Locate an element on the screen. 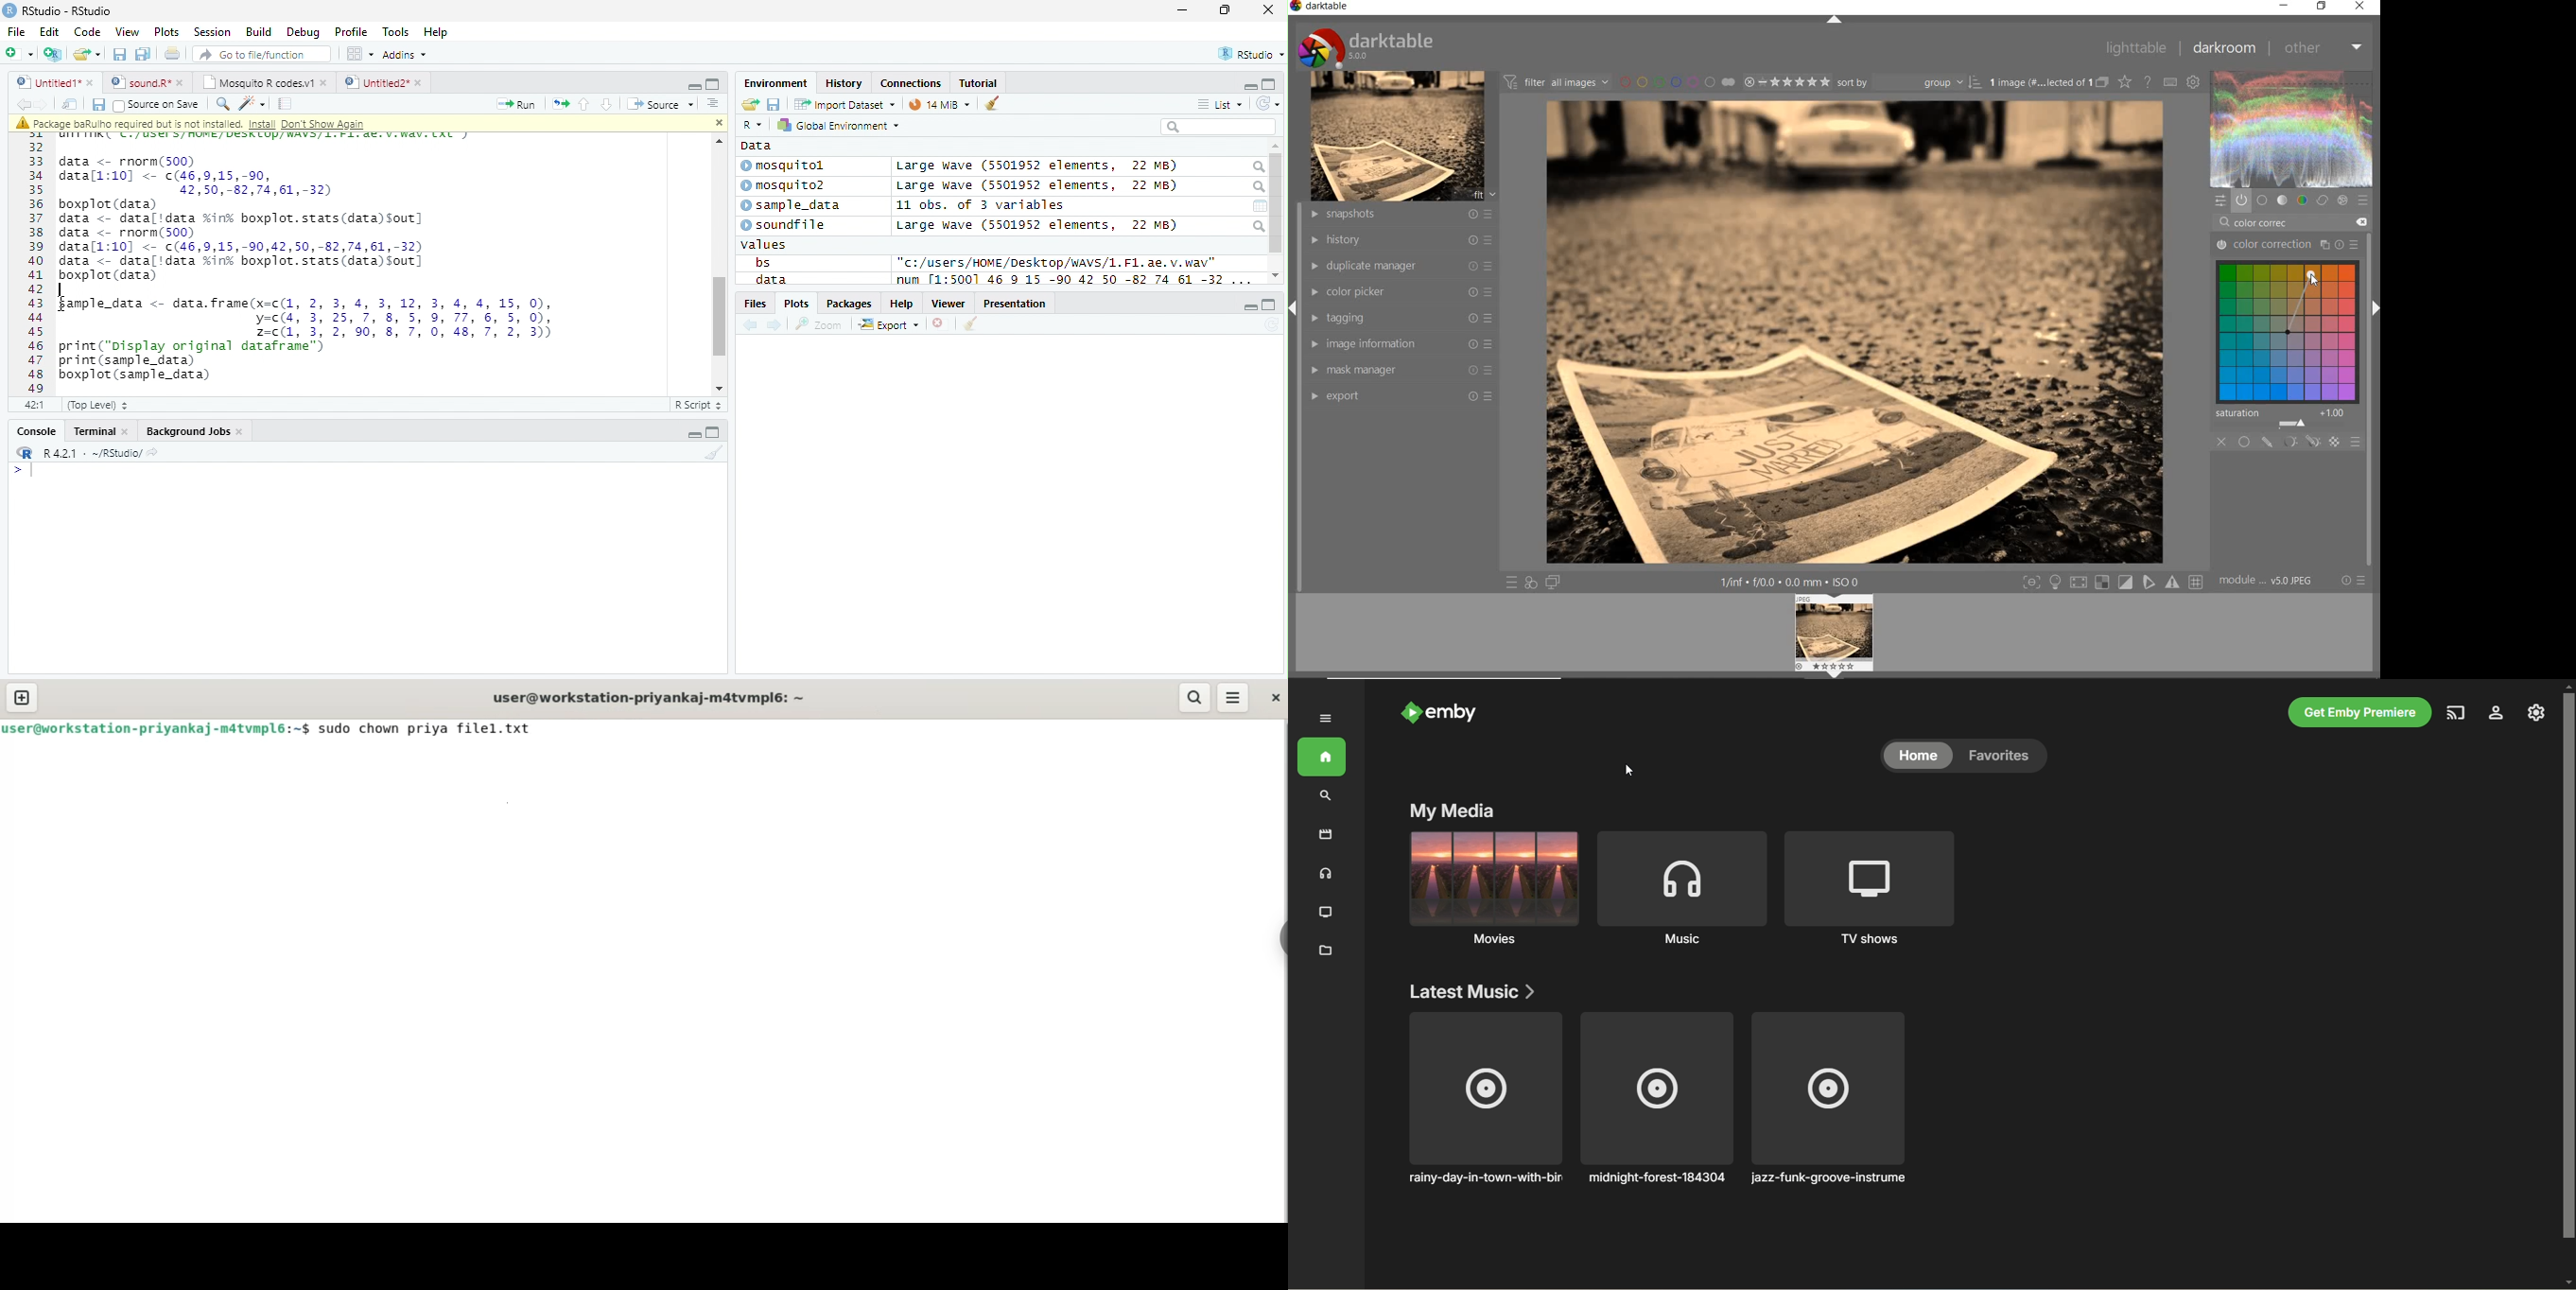 This screenshot has width=2576, height=1316. correct is located at coordinates (2323, 200).